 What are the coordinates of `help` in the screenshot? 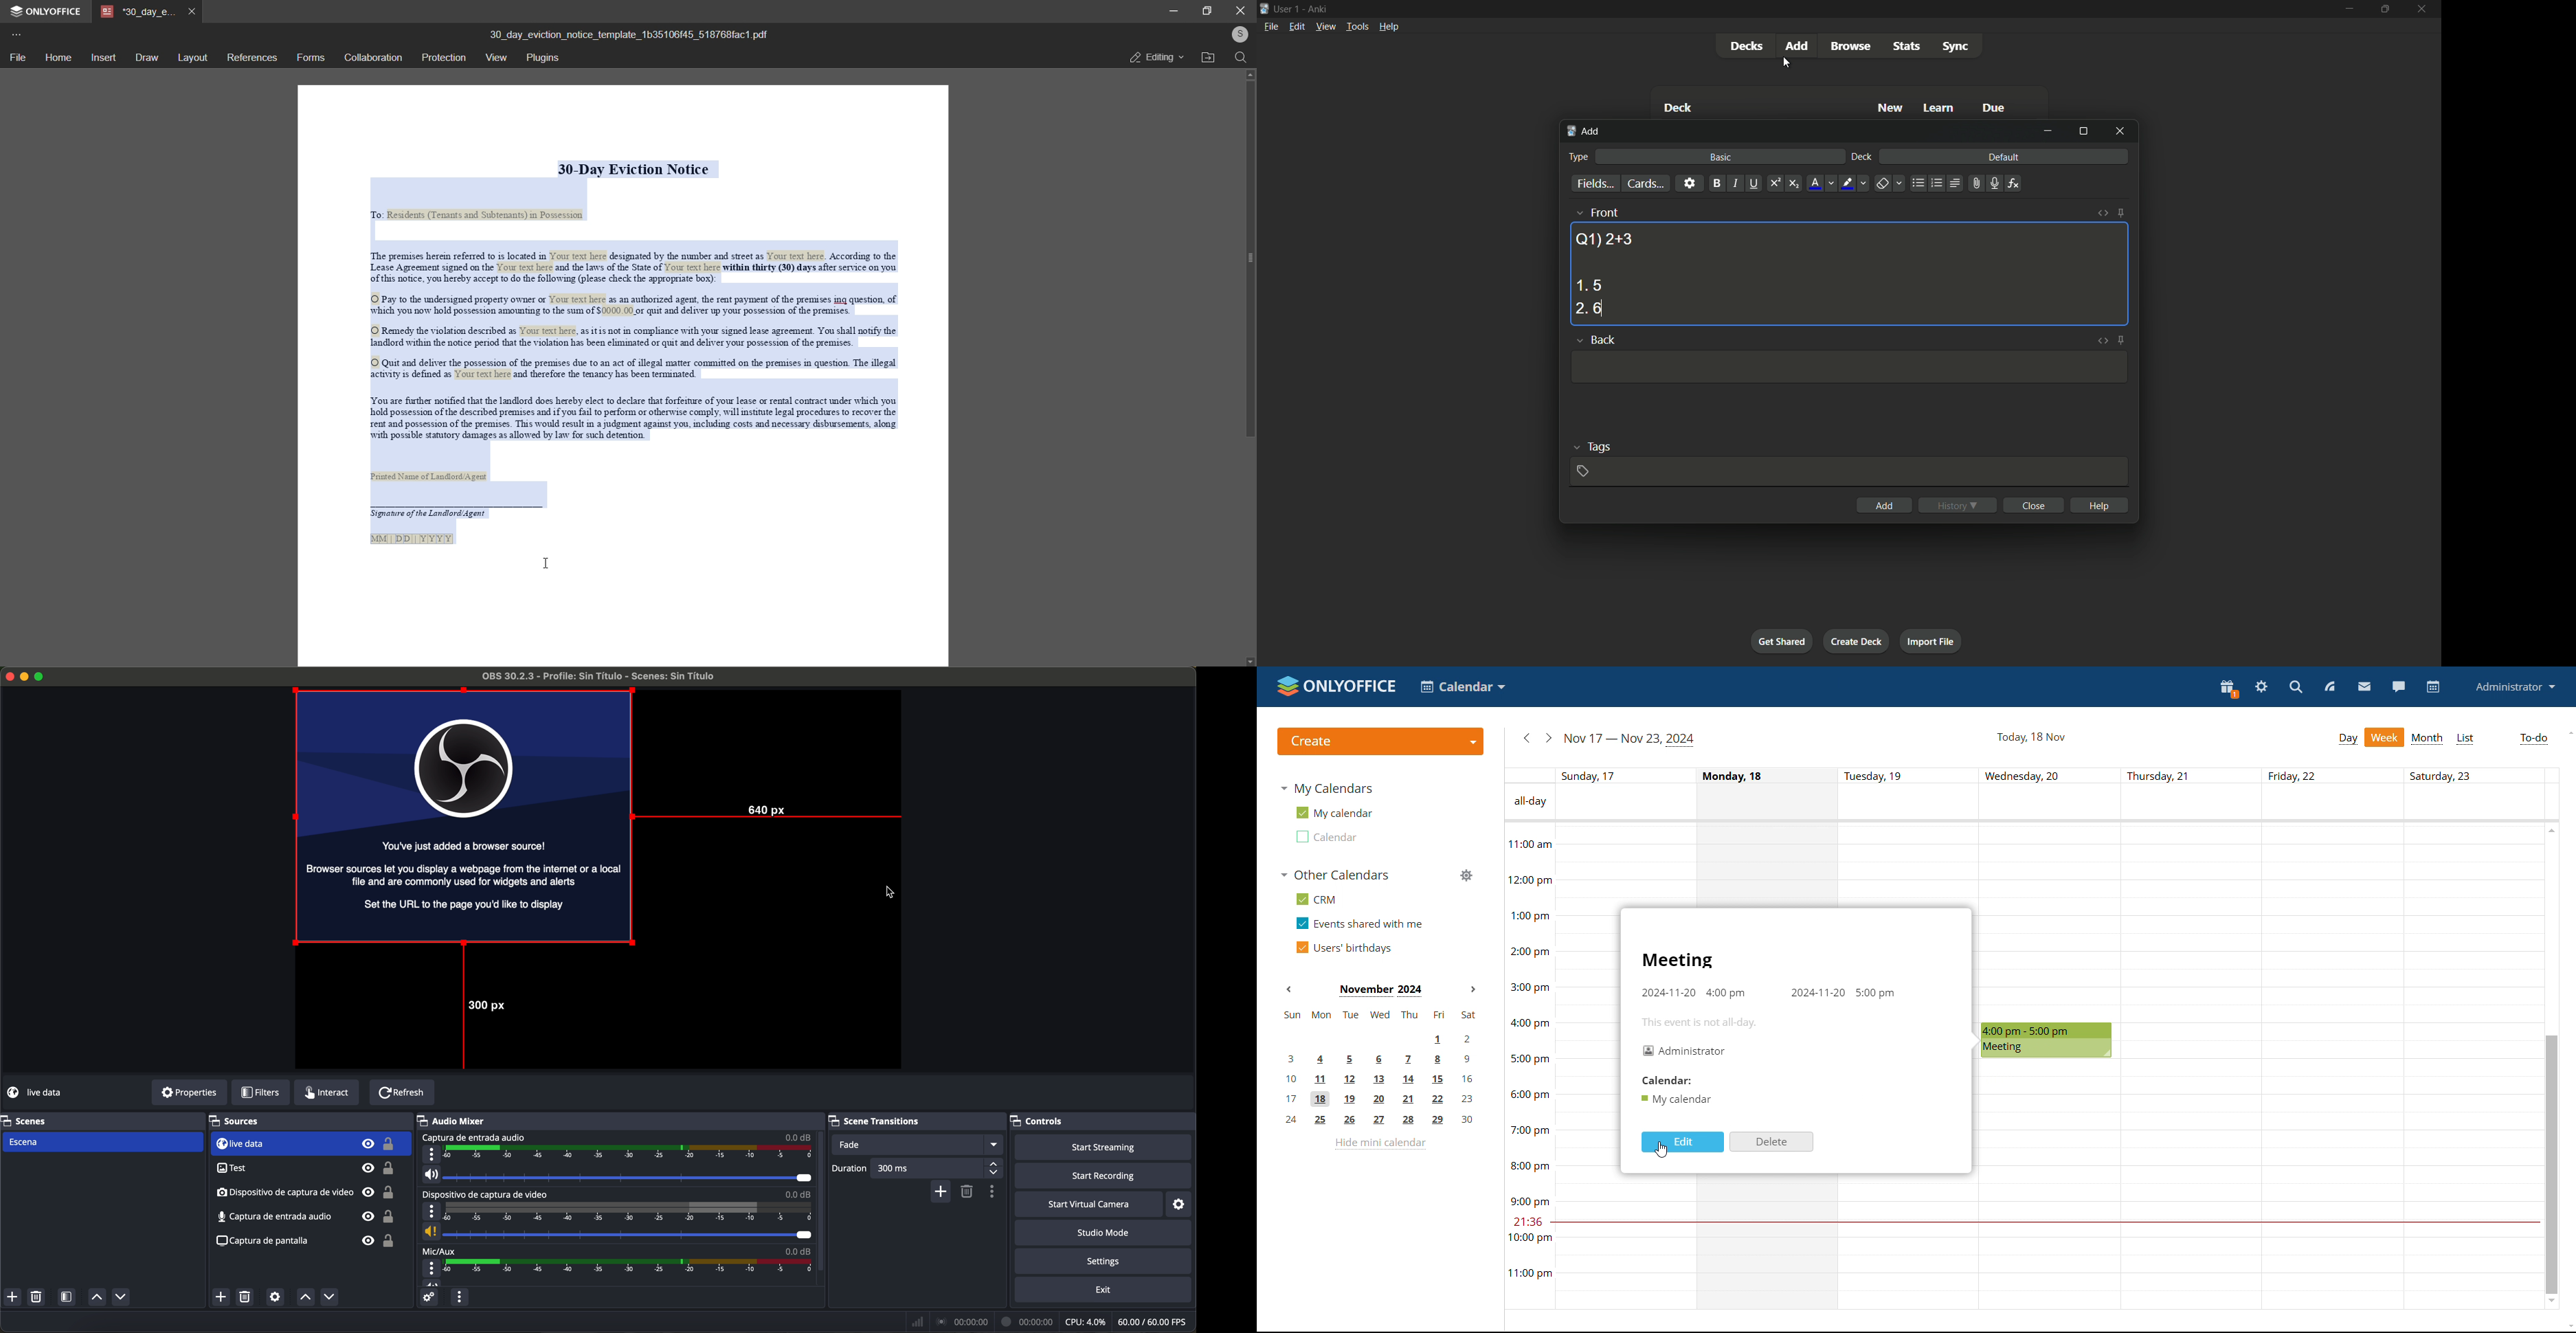 It's located at (2101, 505).